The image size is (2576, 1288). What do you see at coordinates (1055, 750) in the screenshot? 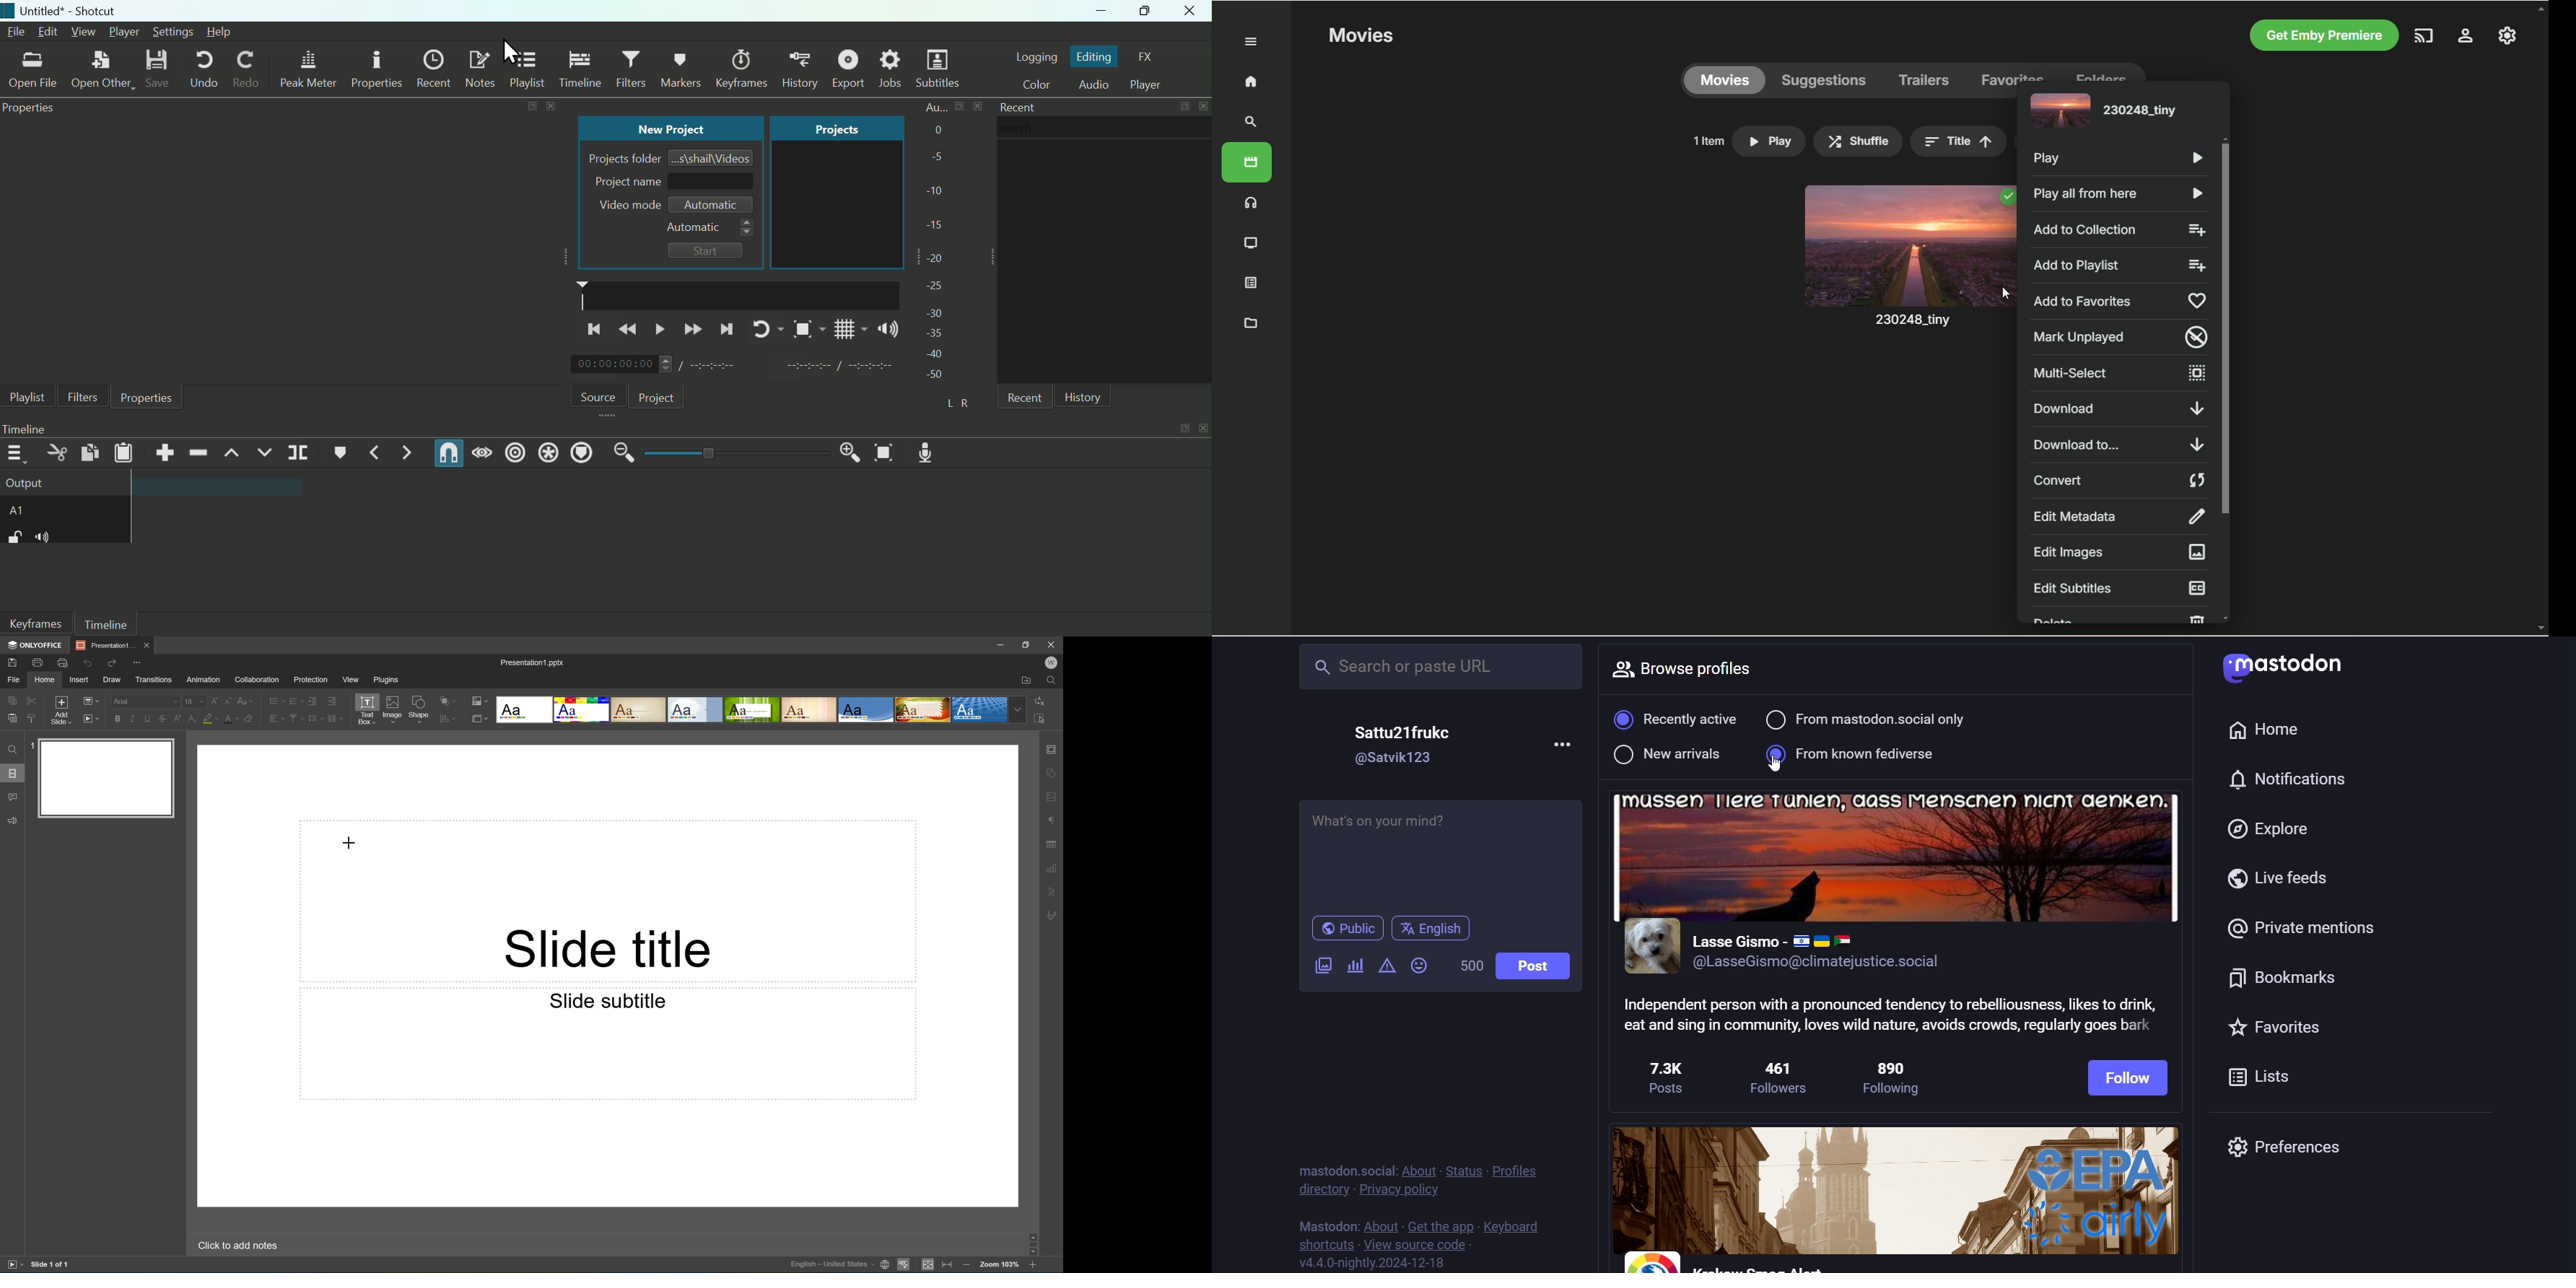
I see `Slide settings` at bounding box center [1055, 750].